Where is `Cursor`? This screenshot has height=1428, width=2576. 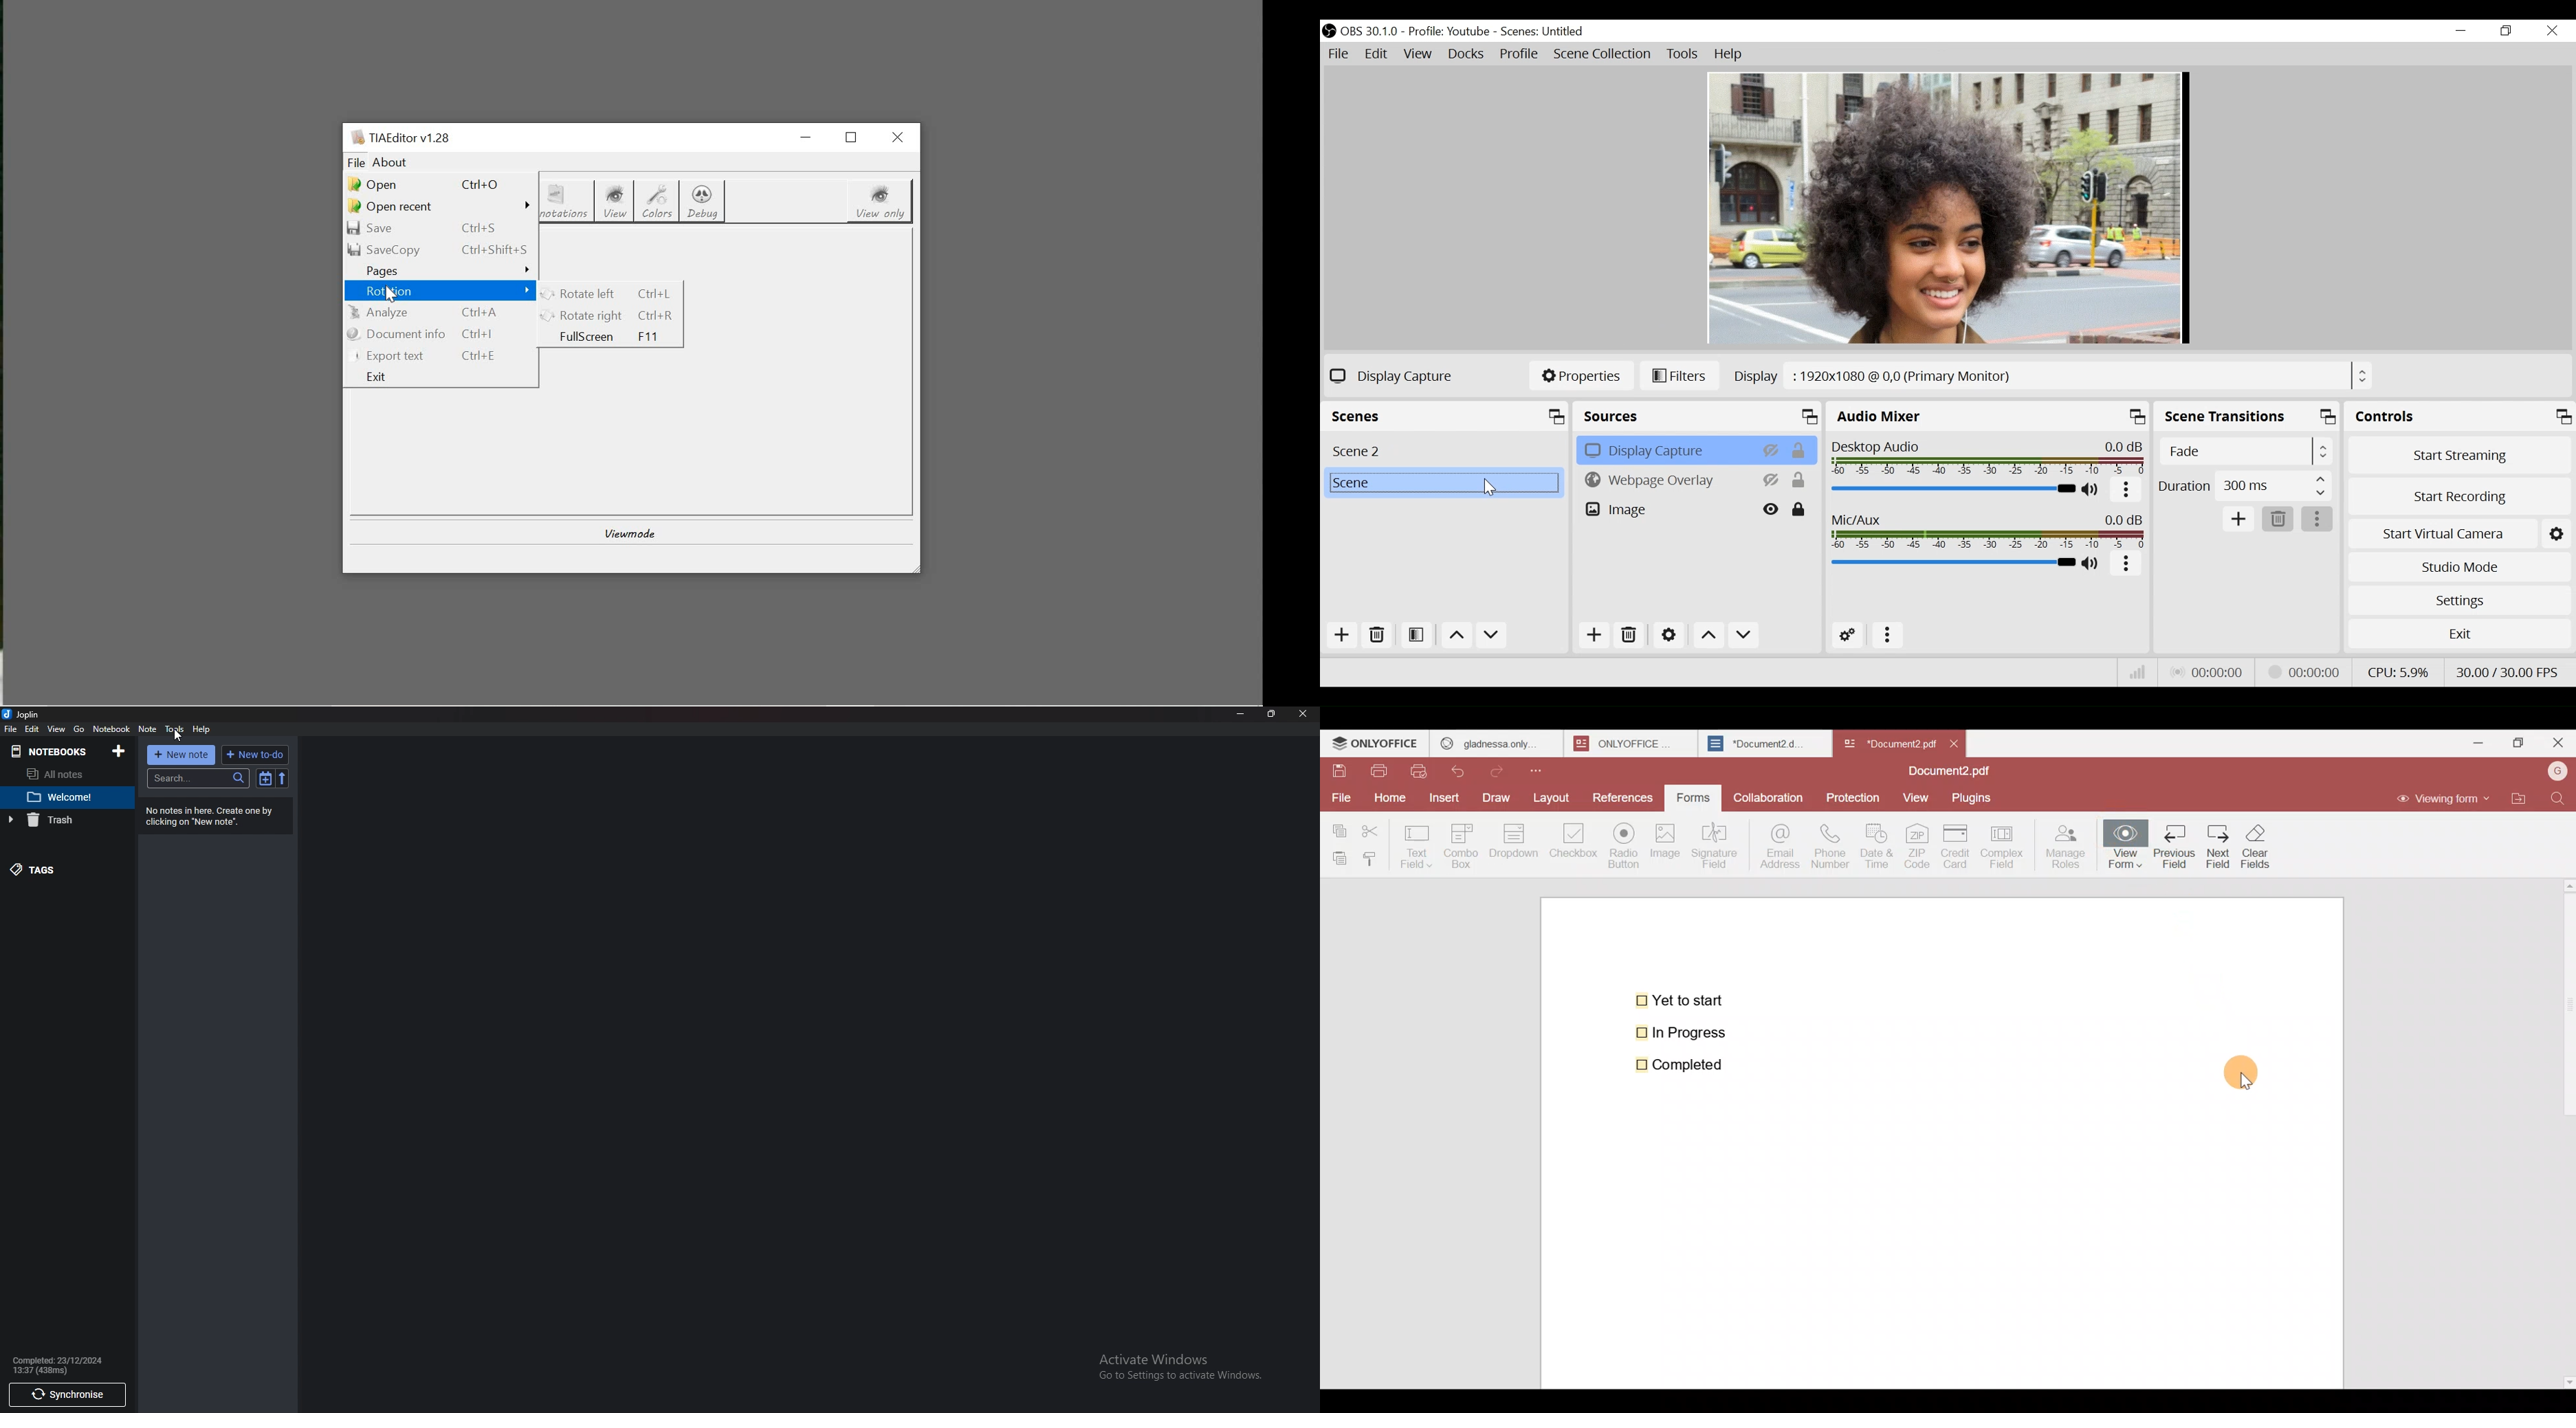
Cursor is located at coordinates (1487, 487).